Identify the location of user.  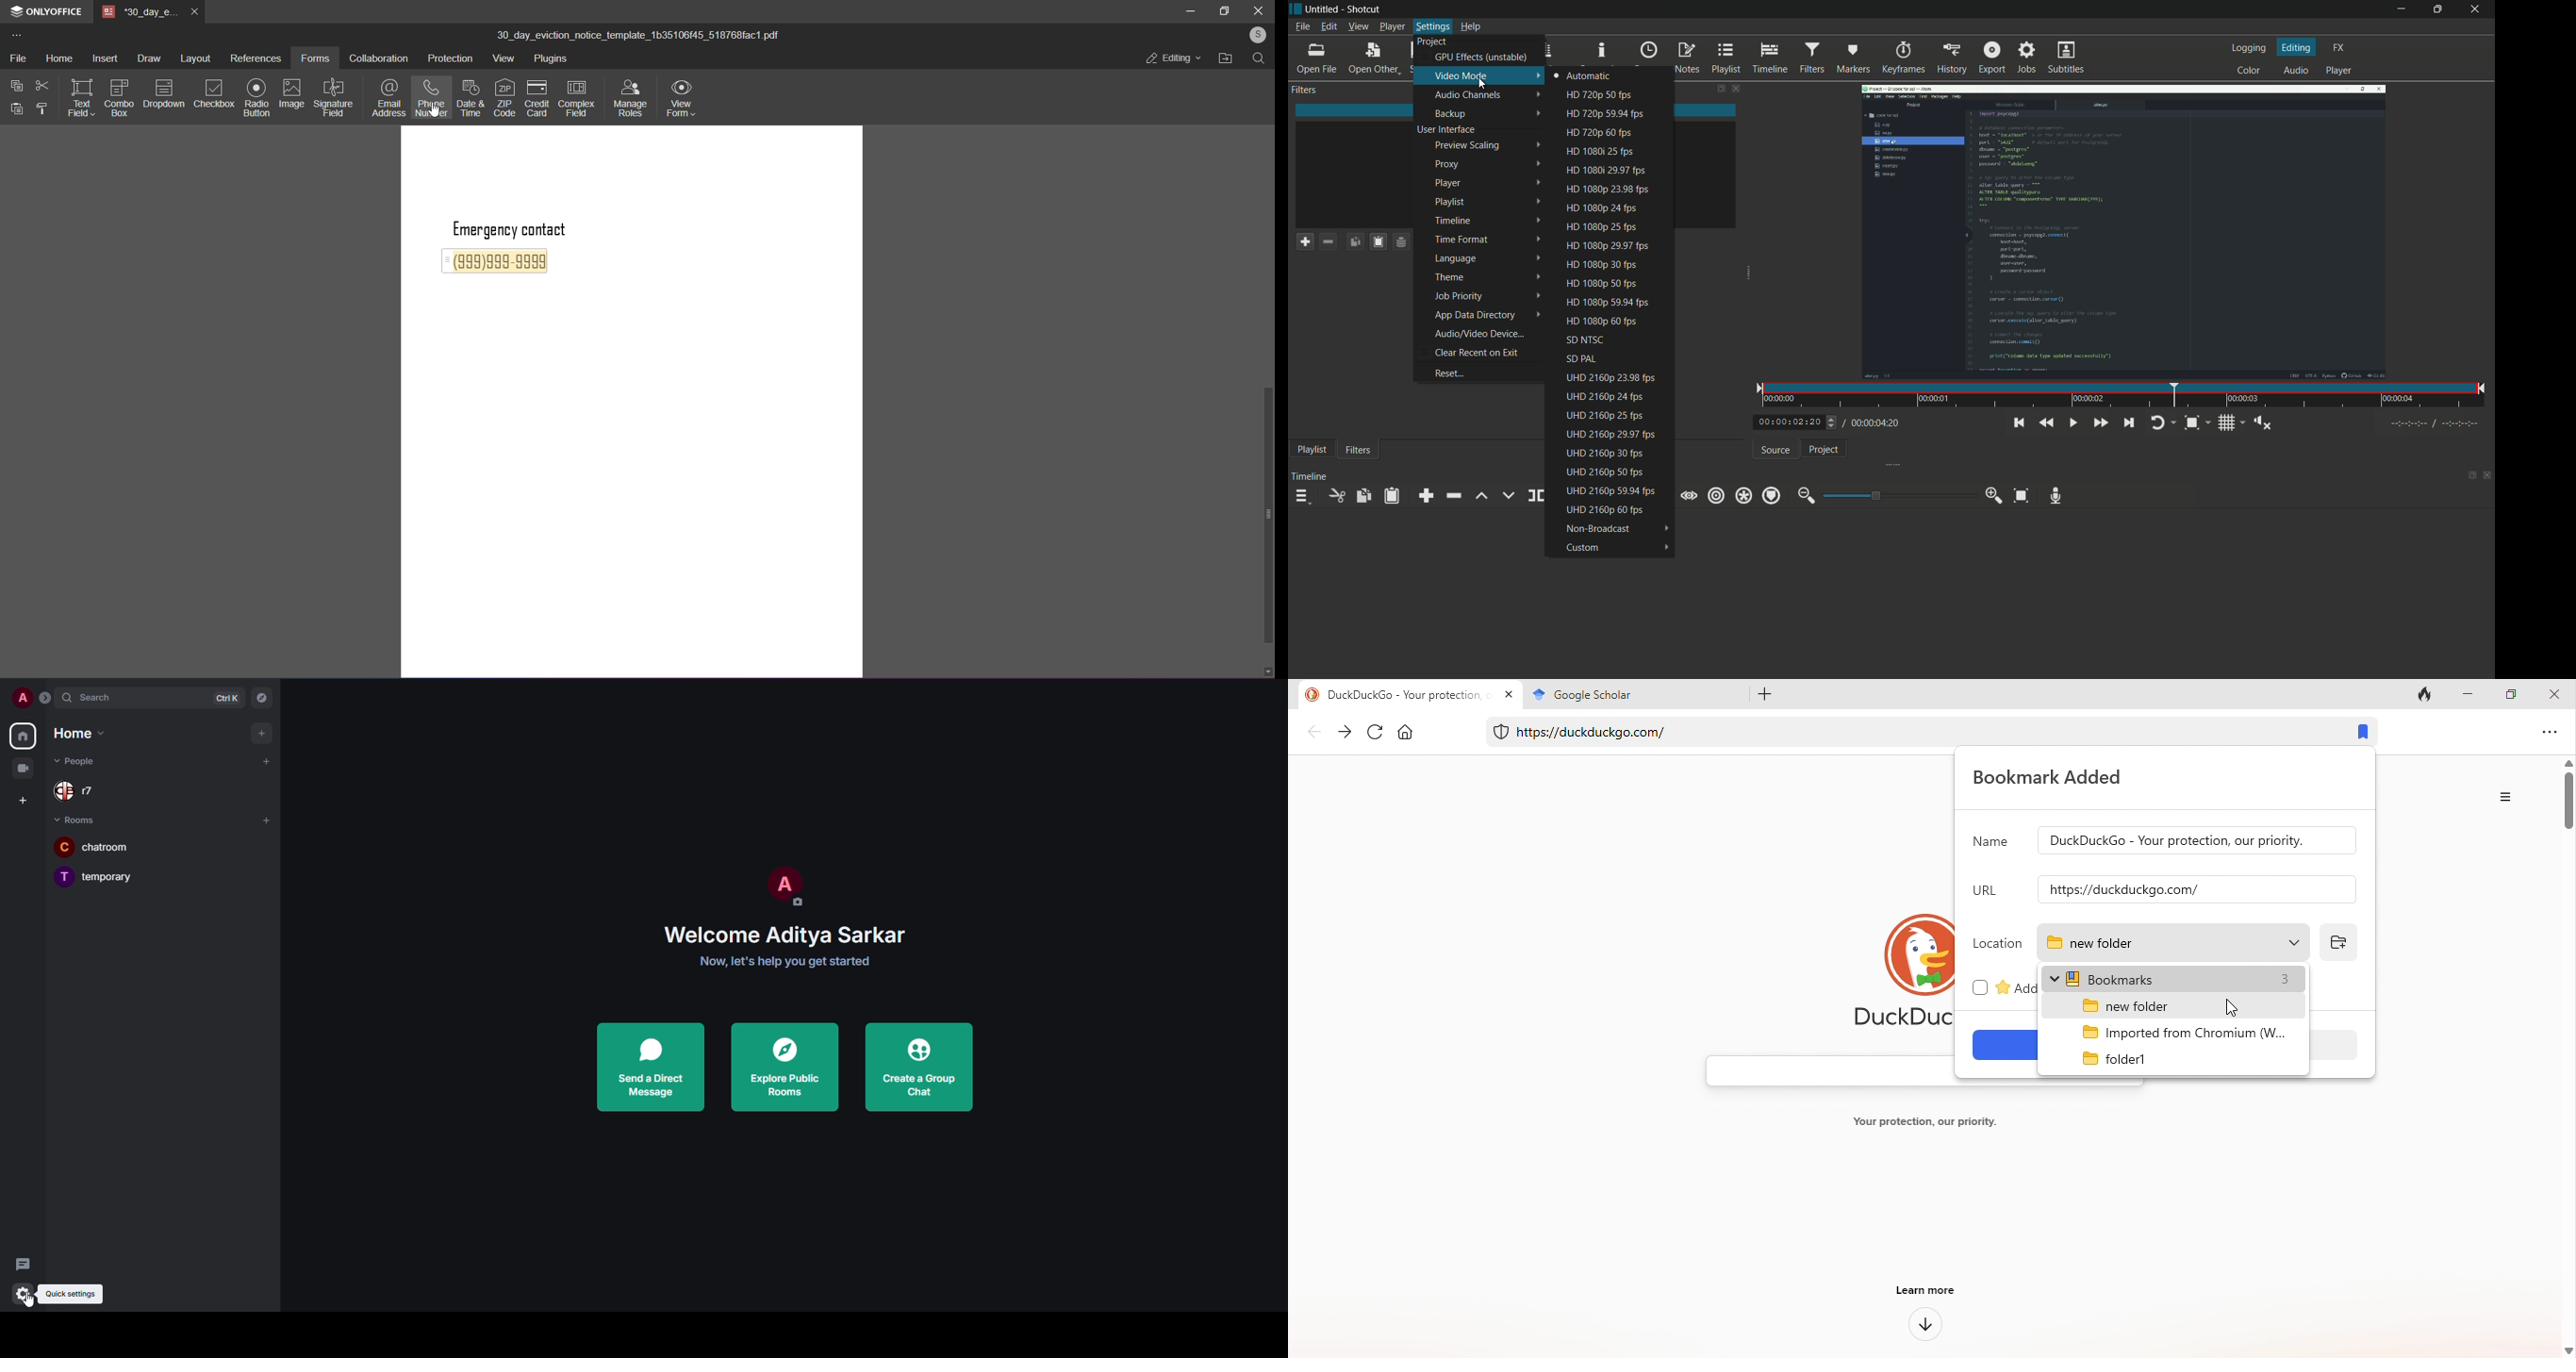
(1257, 37).